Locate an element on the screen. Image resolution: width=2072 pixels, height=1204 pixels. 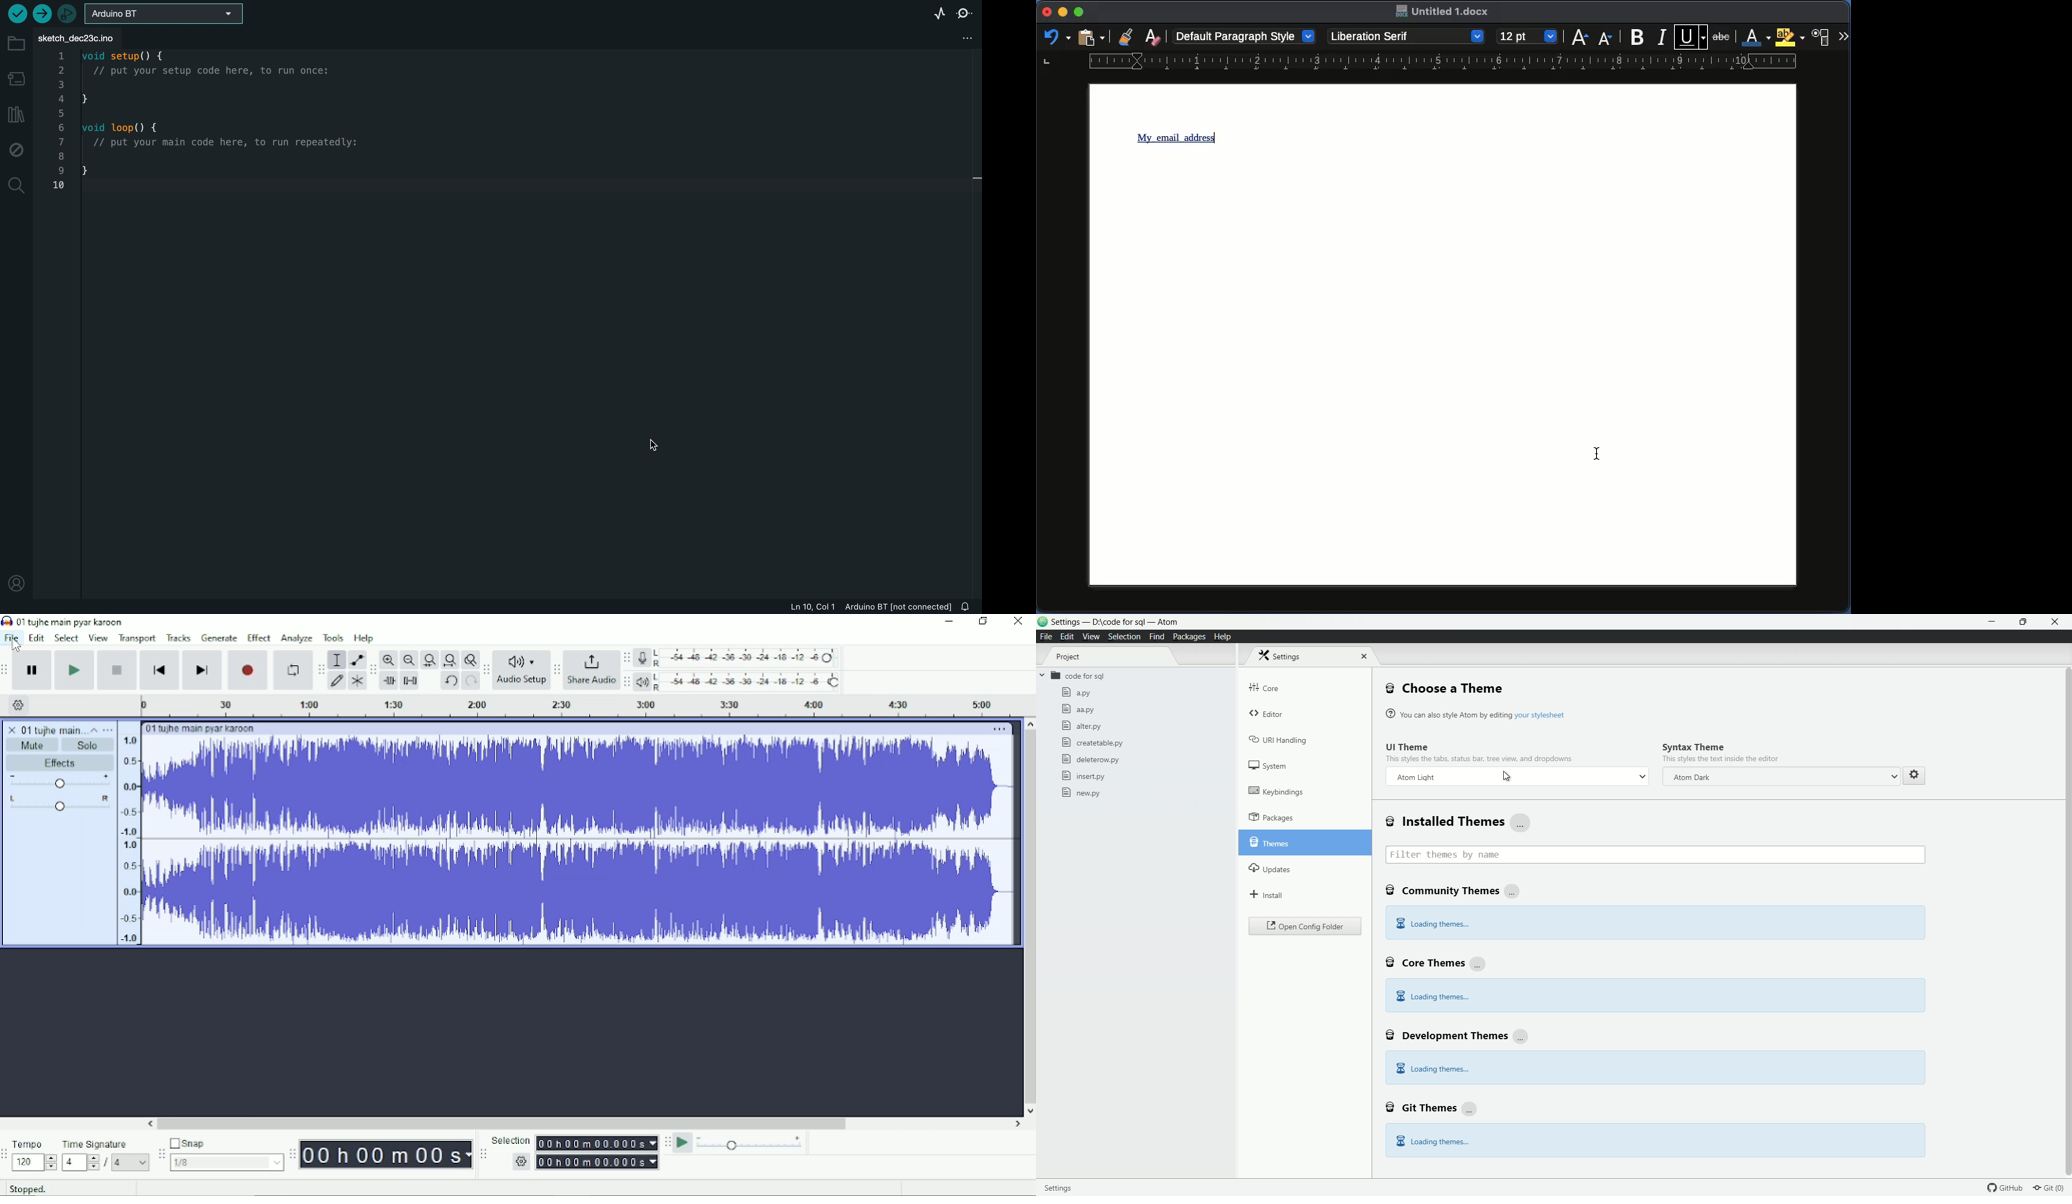
Open menu is located at coordinates (109, 730).